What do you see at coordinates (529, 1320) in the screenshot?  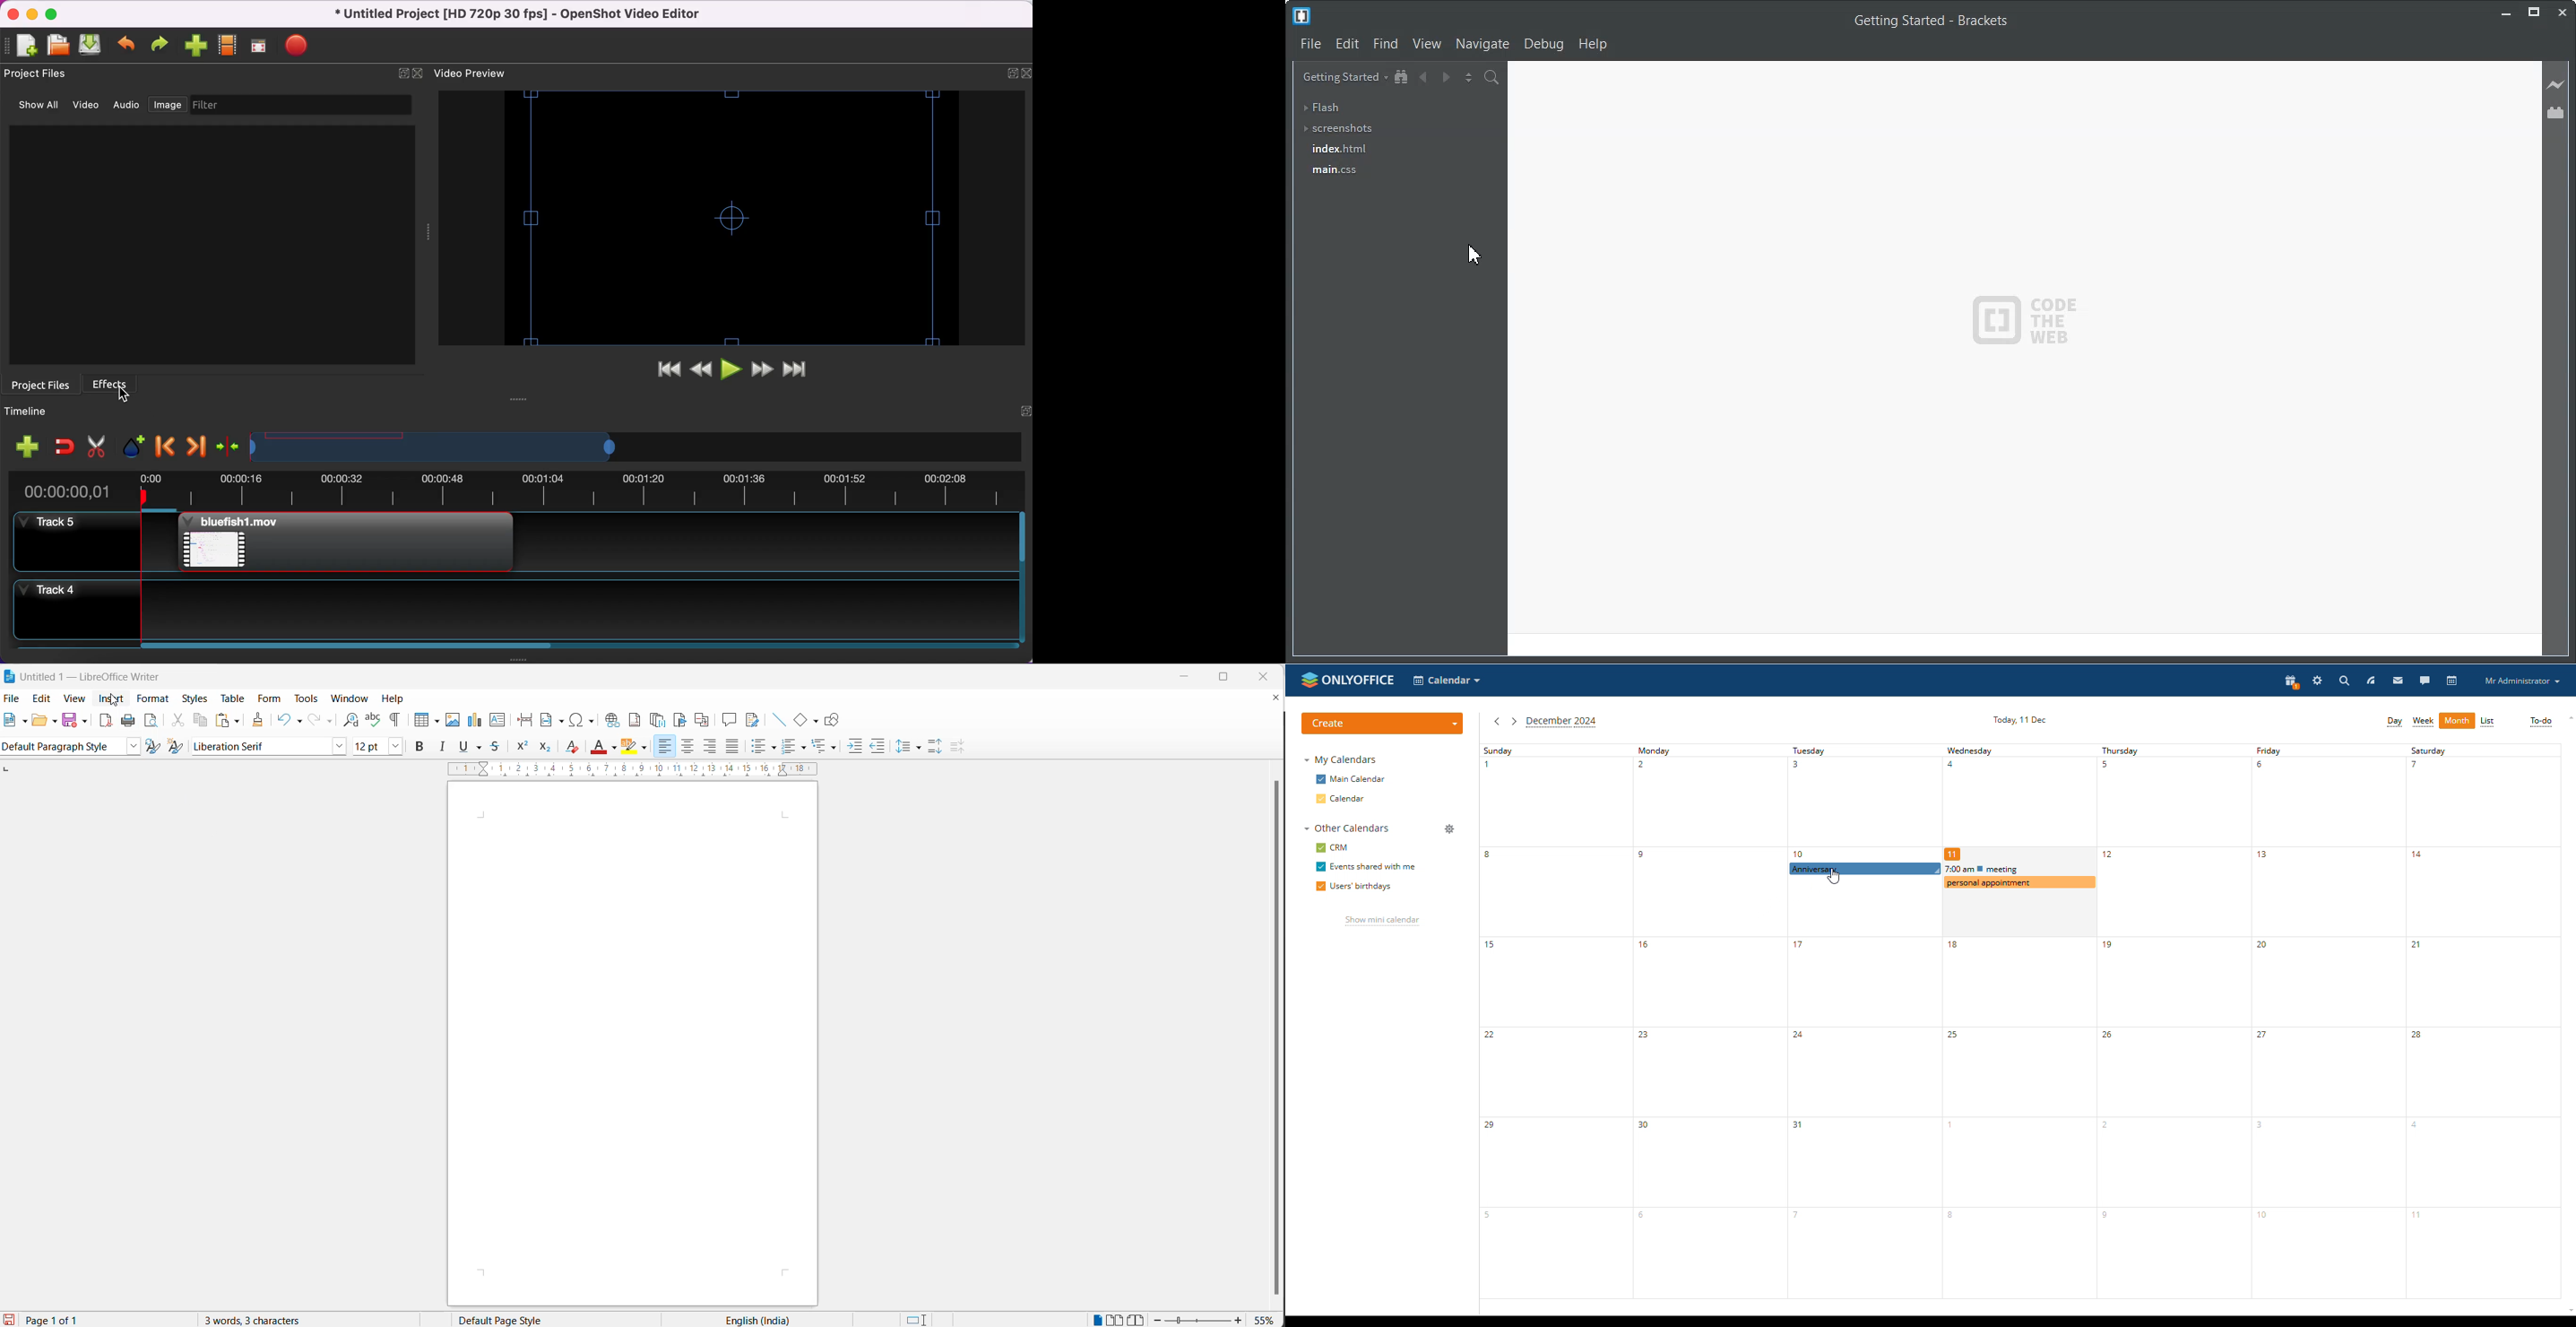 I see `page style` at bounding box center [529, 1320].